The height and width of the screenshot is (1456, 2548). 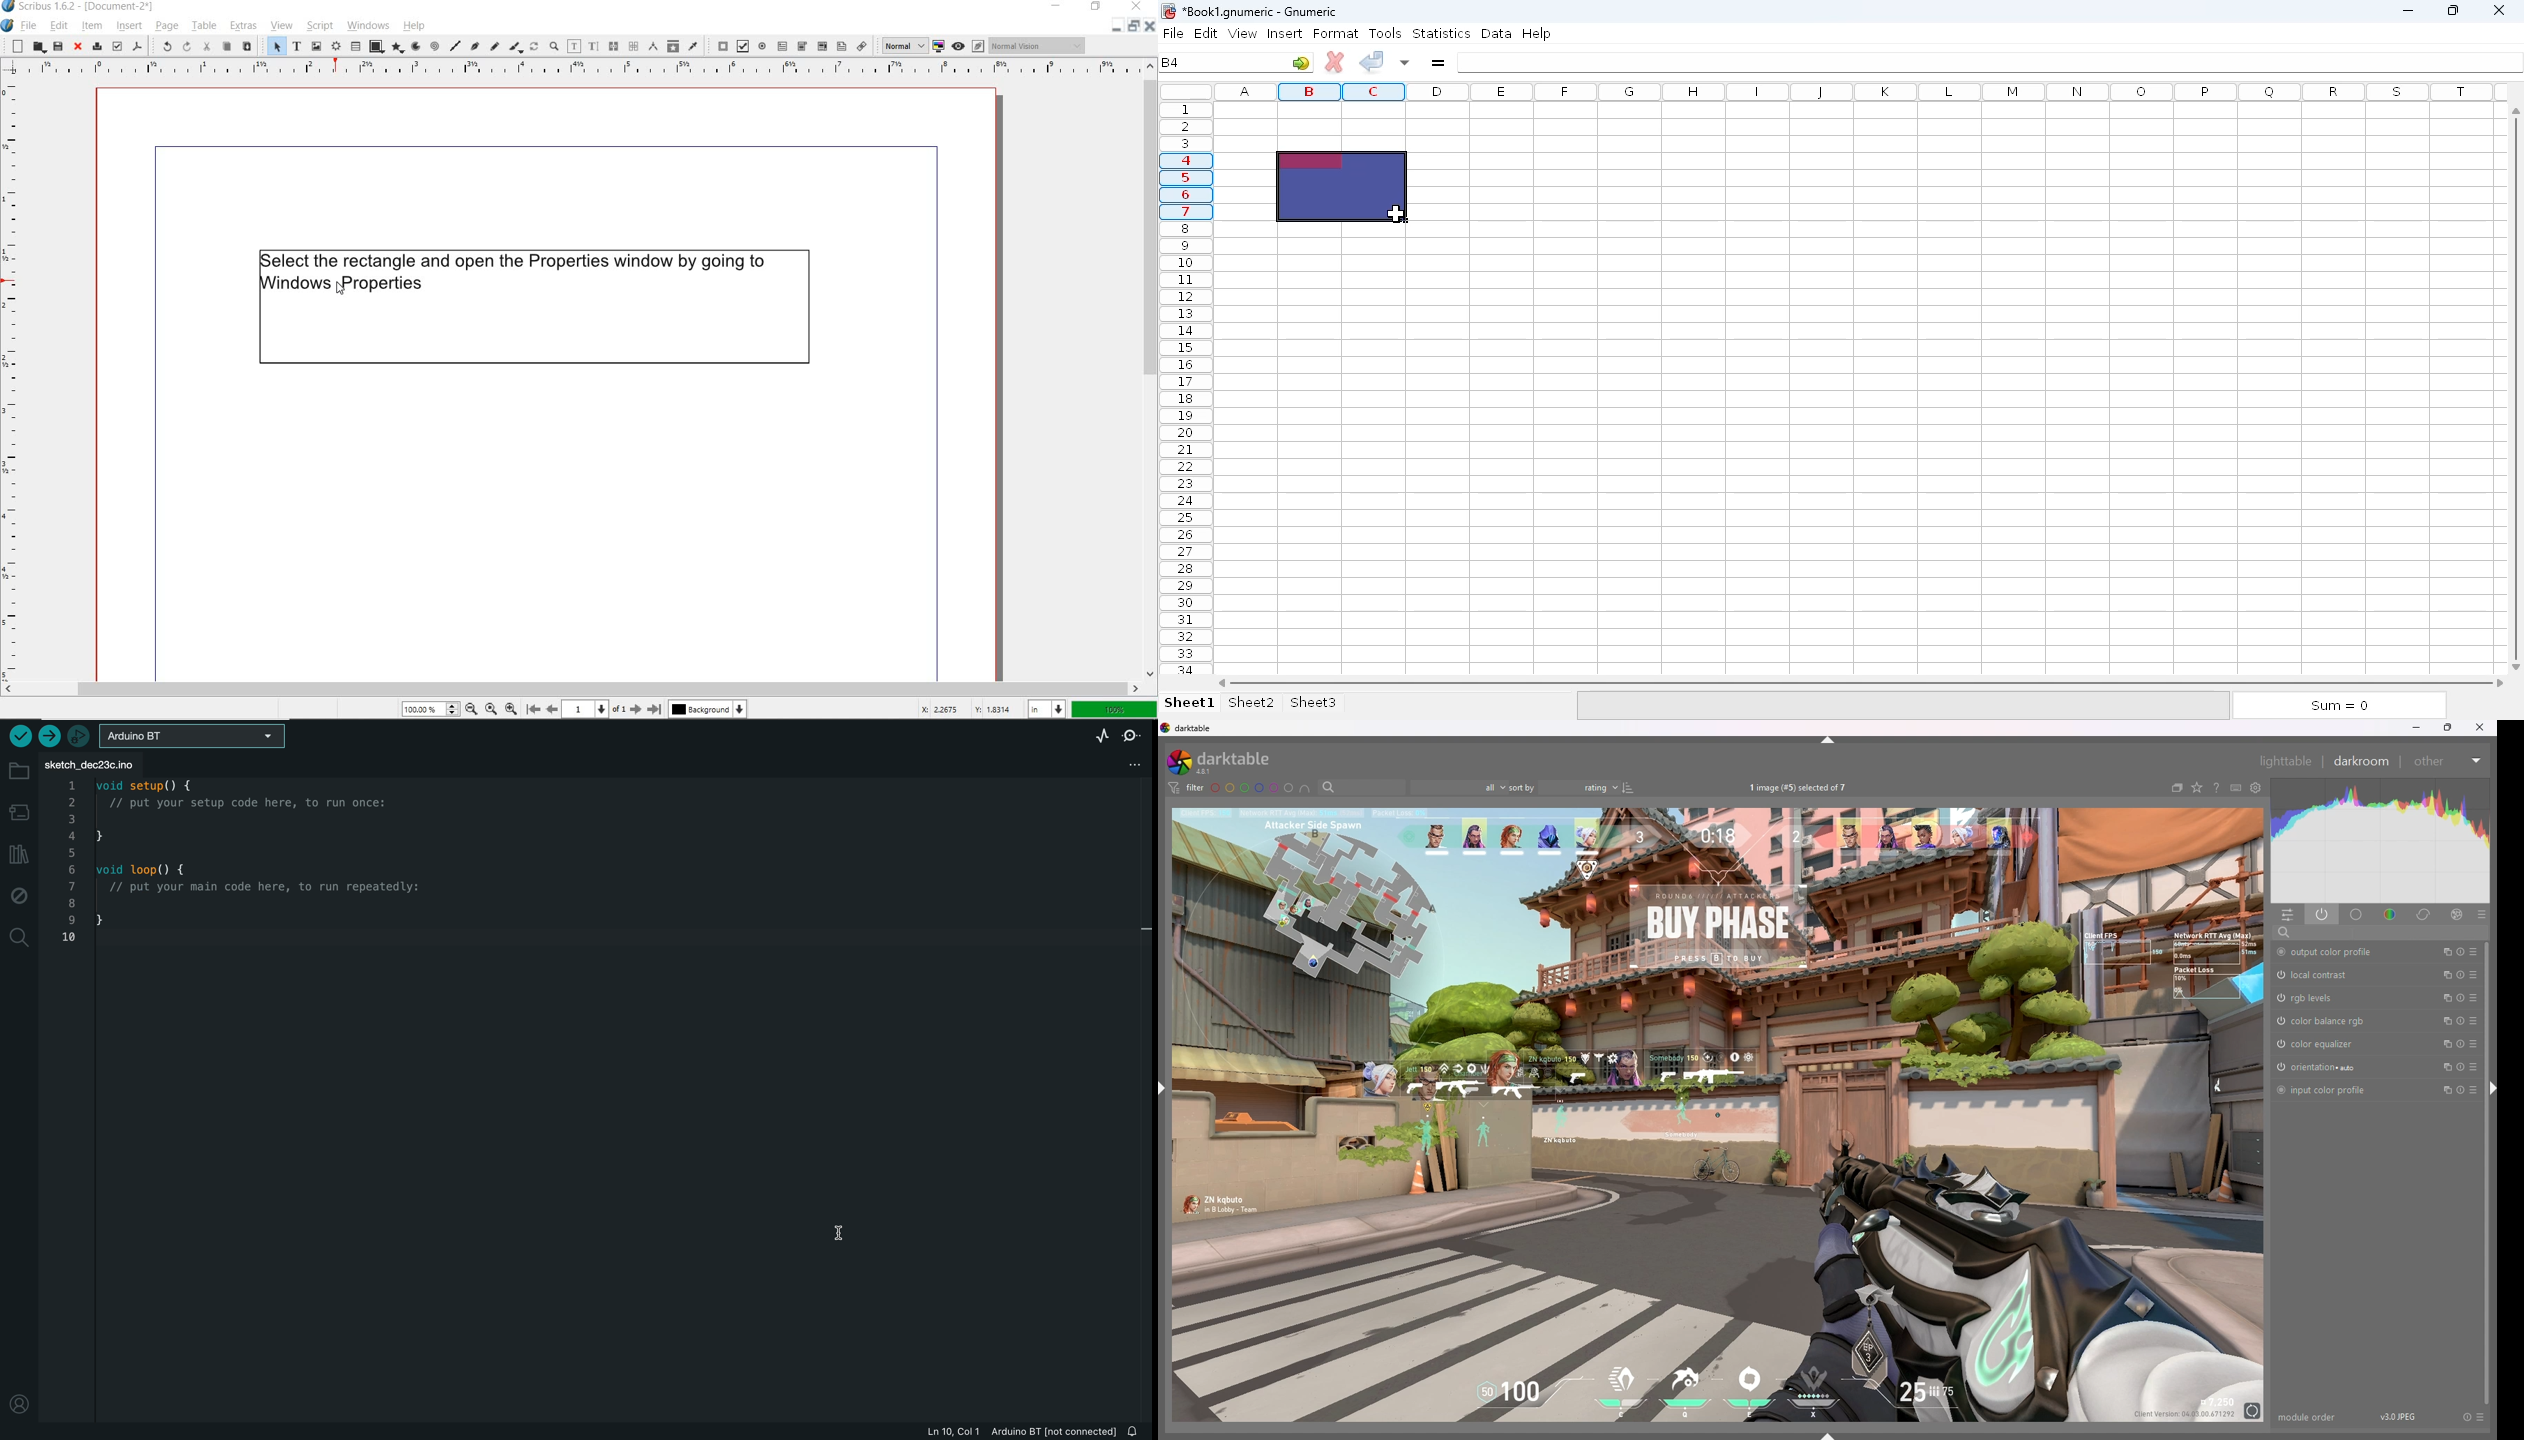 I want to click on 100%, so click(x=1116, y=710).